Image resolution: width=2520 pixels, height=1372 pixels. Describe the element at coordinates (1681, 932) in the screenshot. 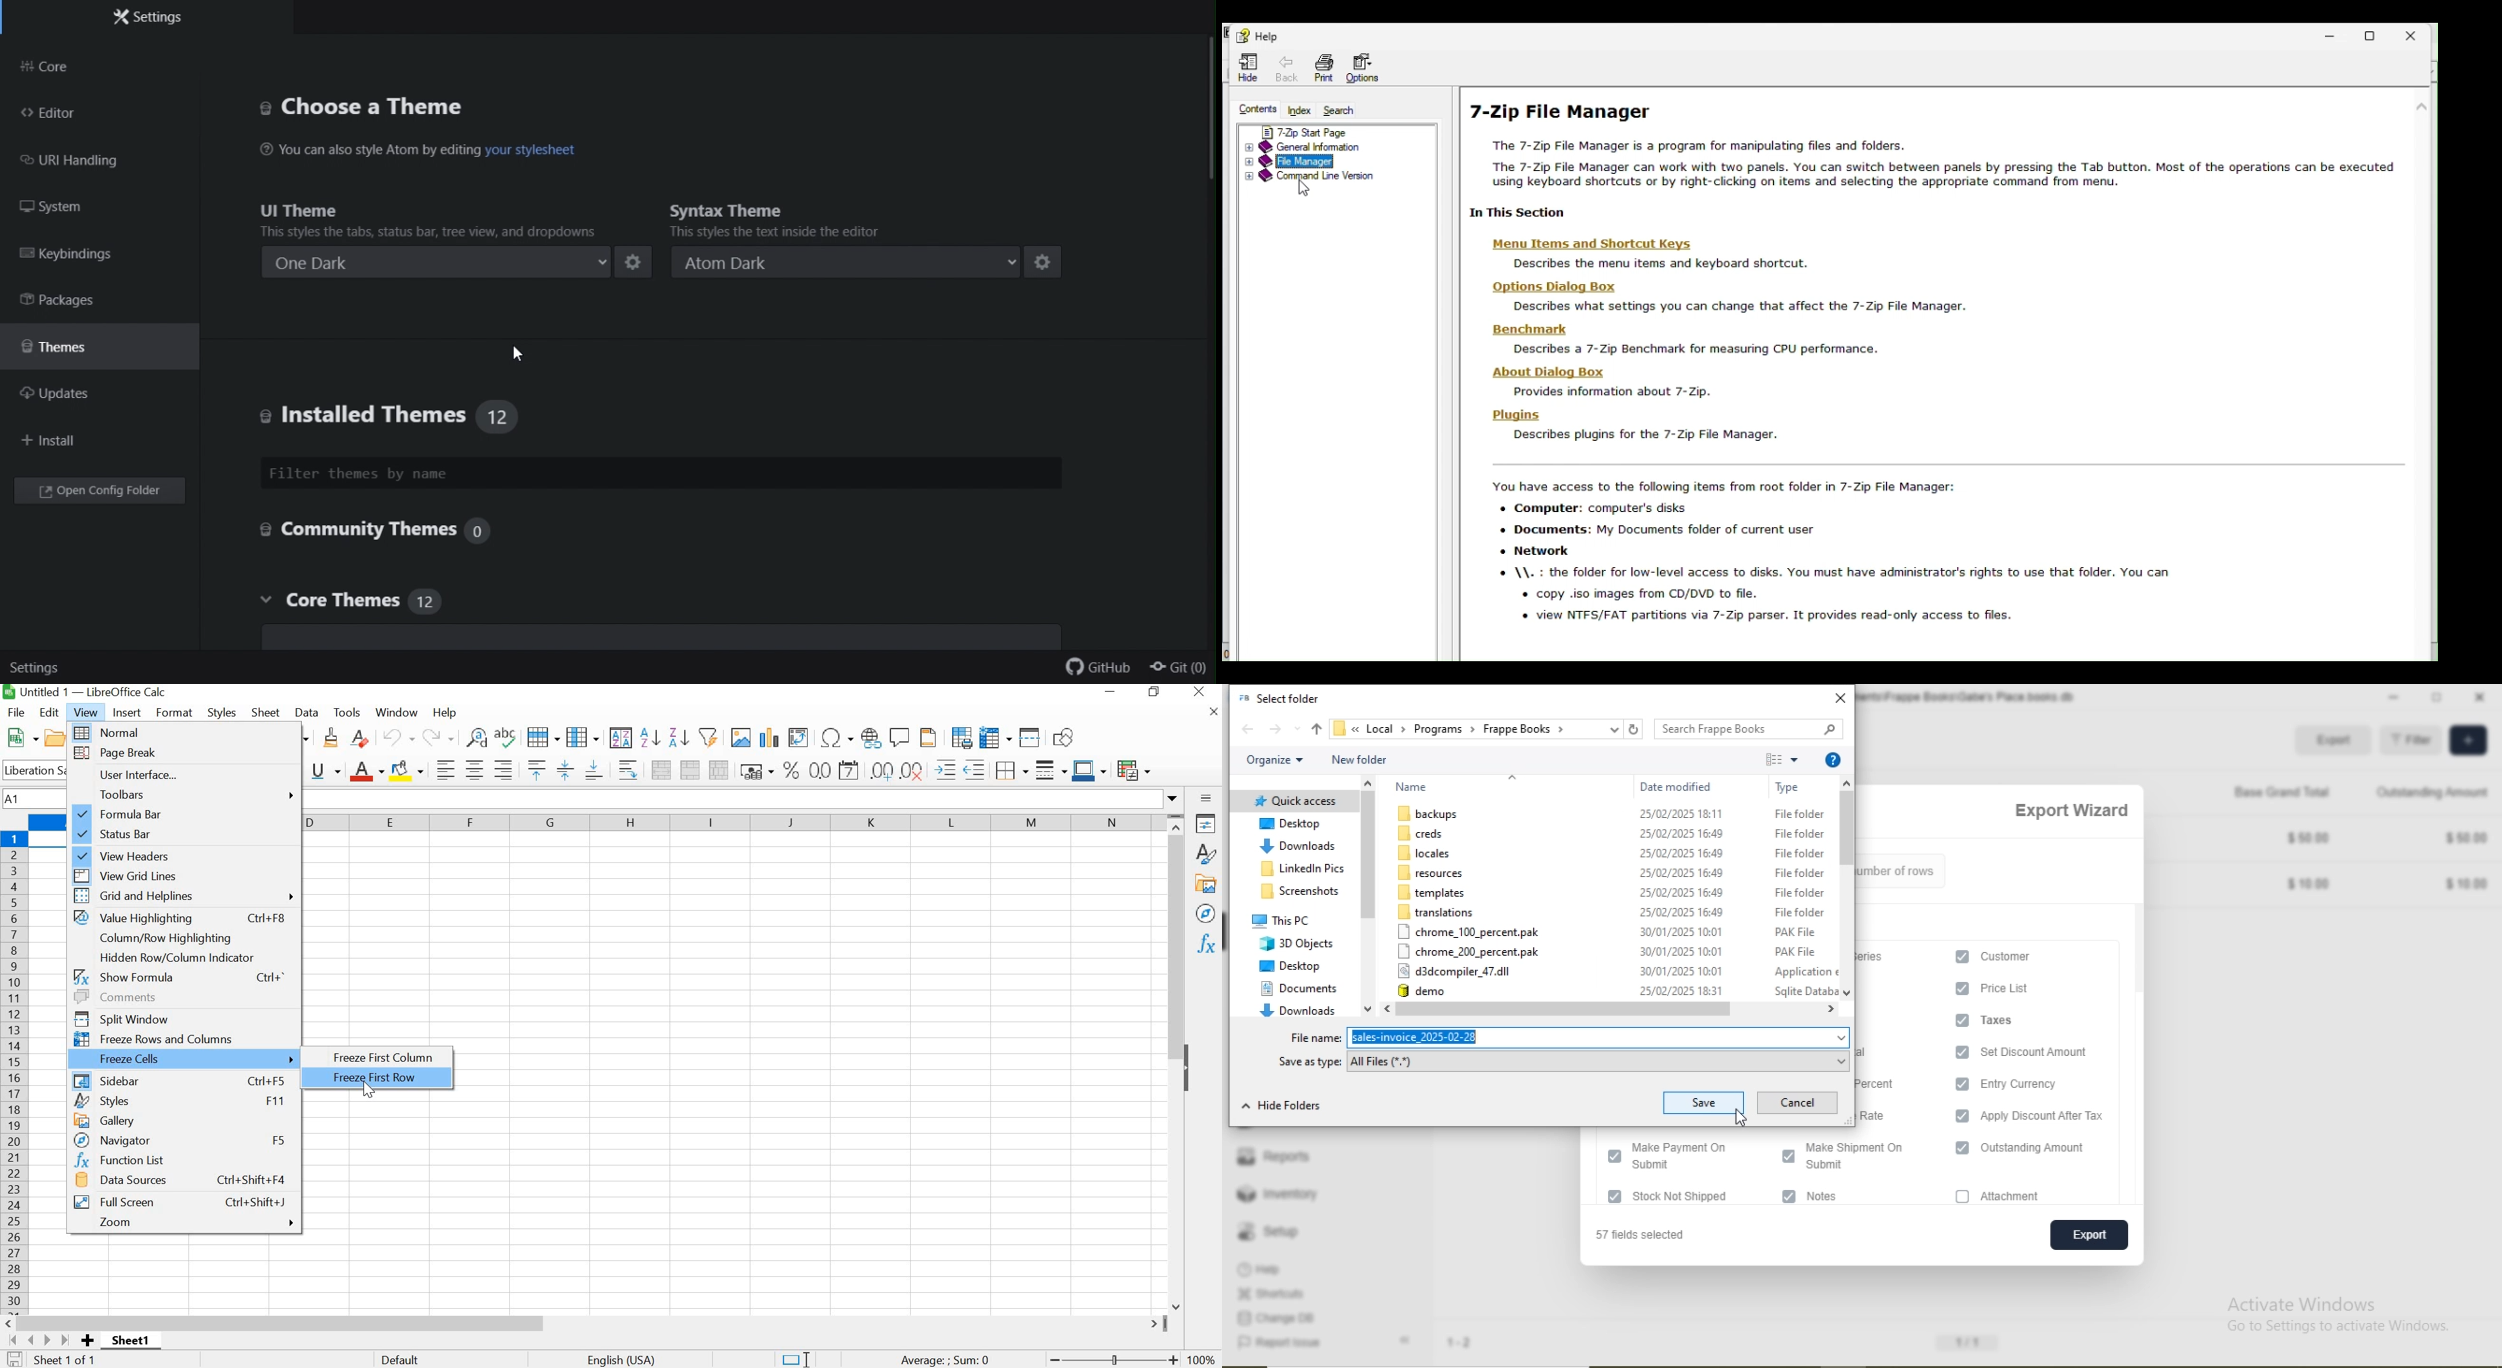

I see `30/01/2025 10:01` at that location.